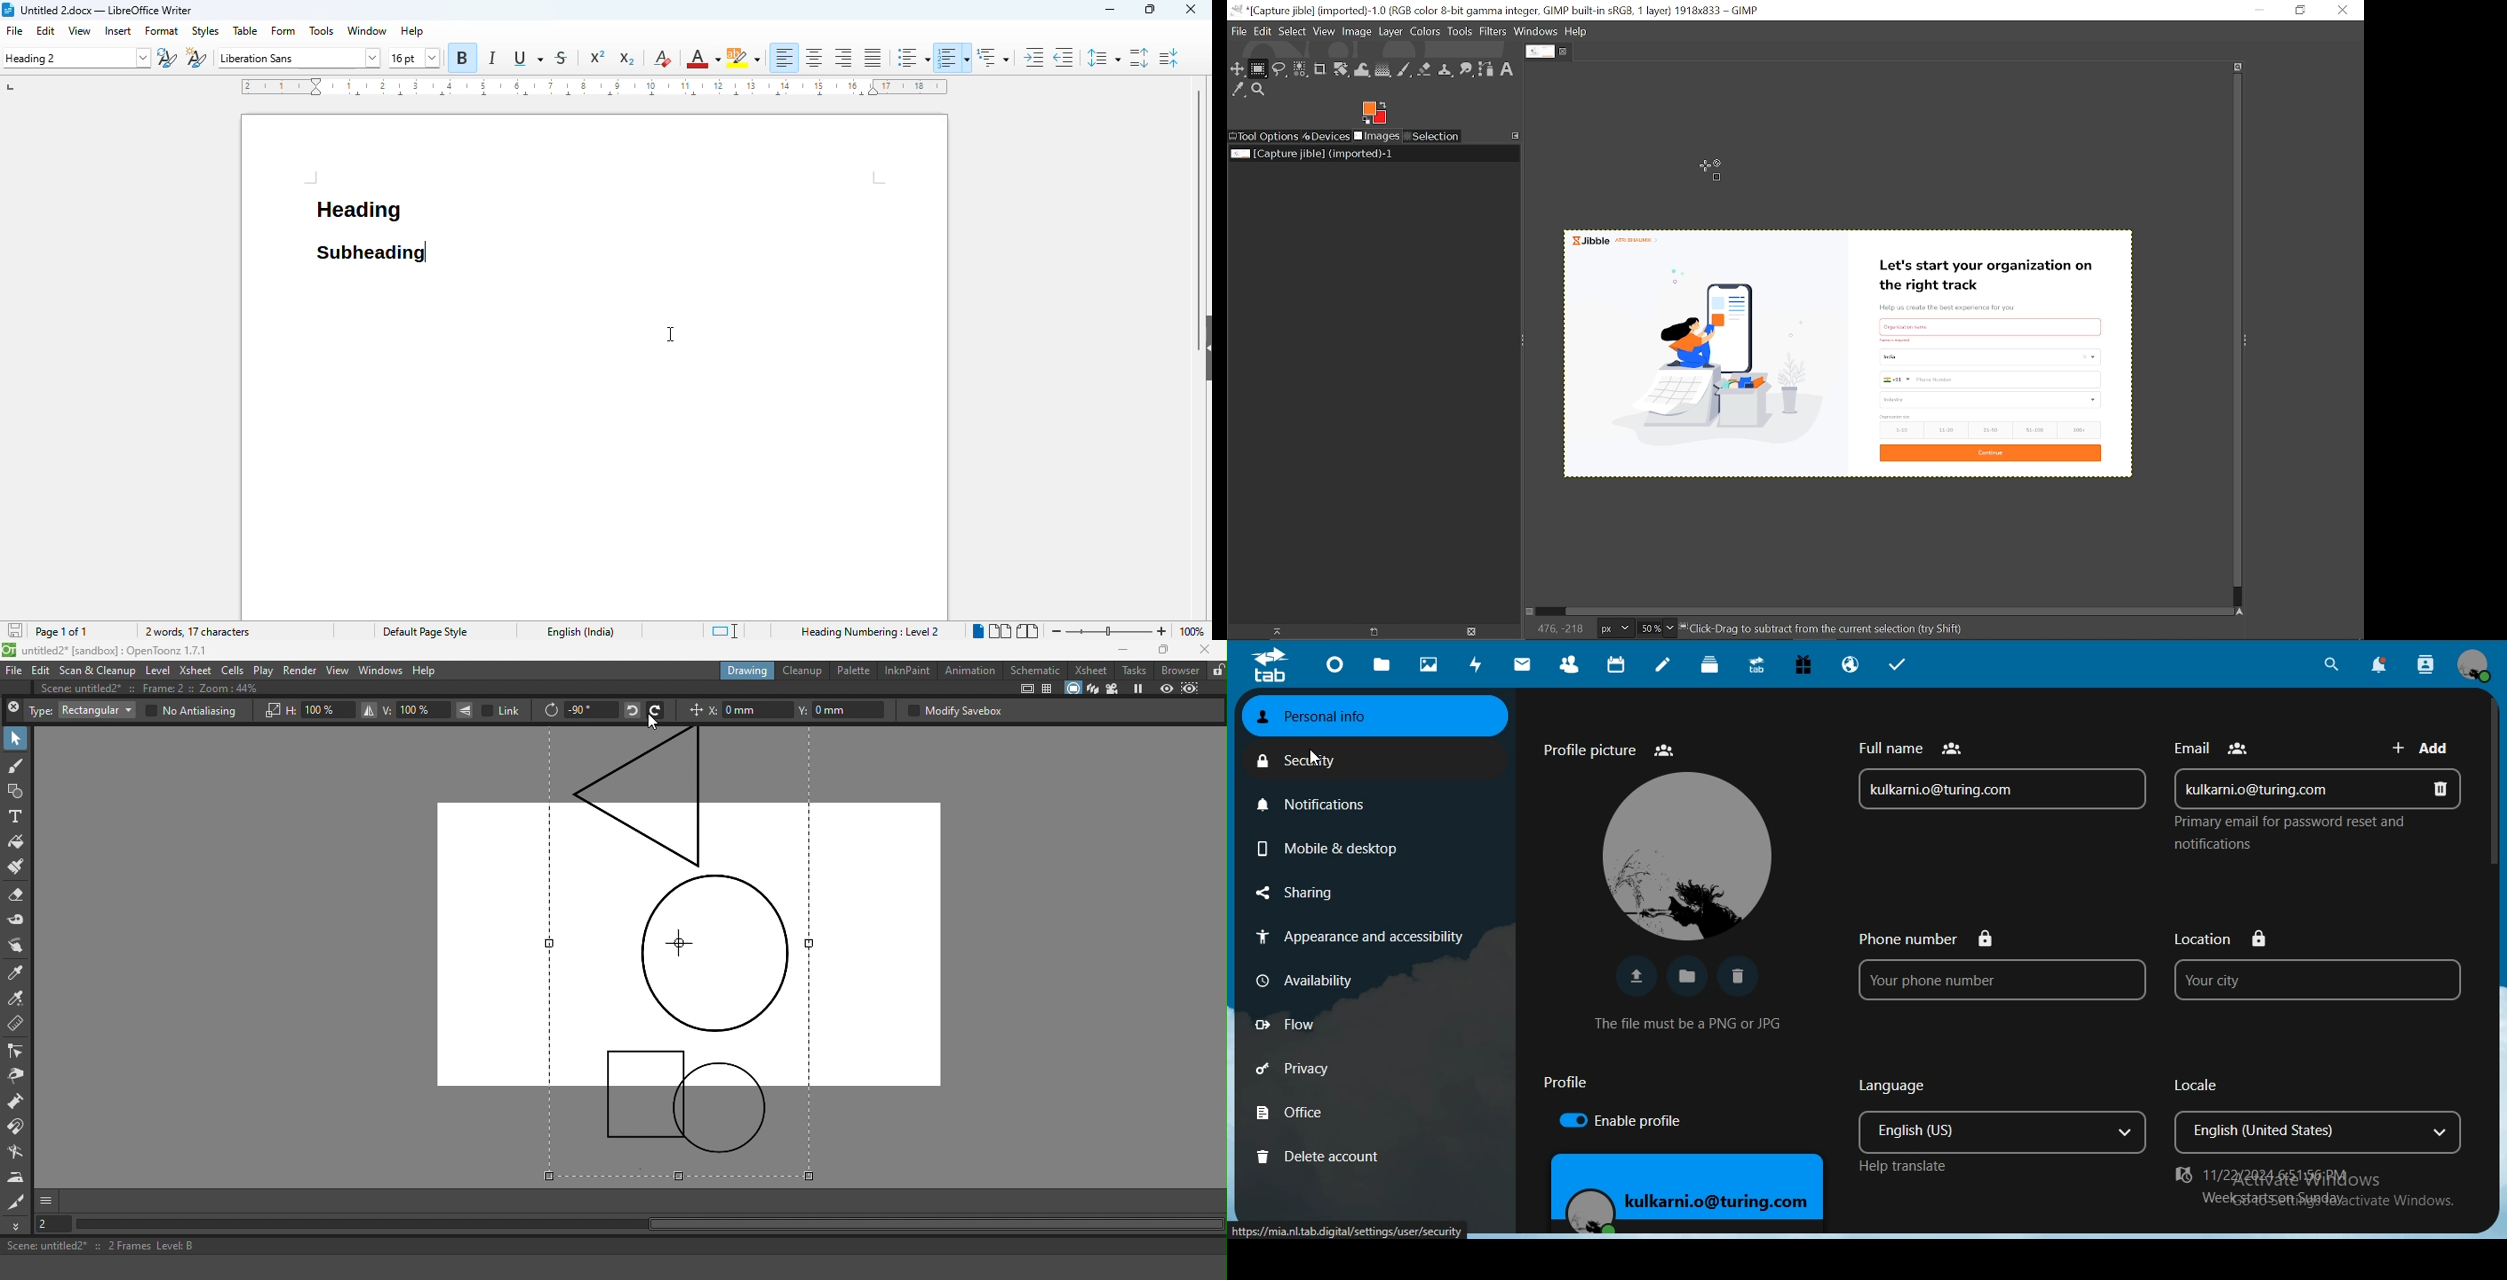 This screenshot has height=1288, width=2520. What do you see at coordinates (380, 671) in the screenshot?
I see `Windows` at bounding box center [380, 671].